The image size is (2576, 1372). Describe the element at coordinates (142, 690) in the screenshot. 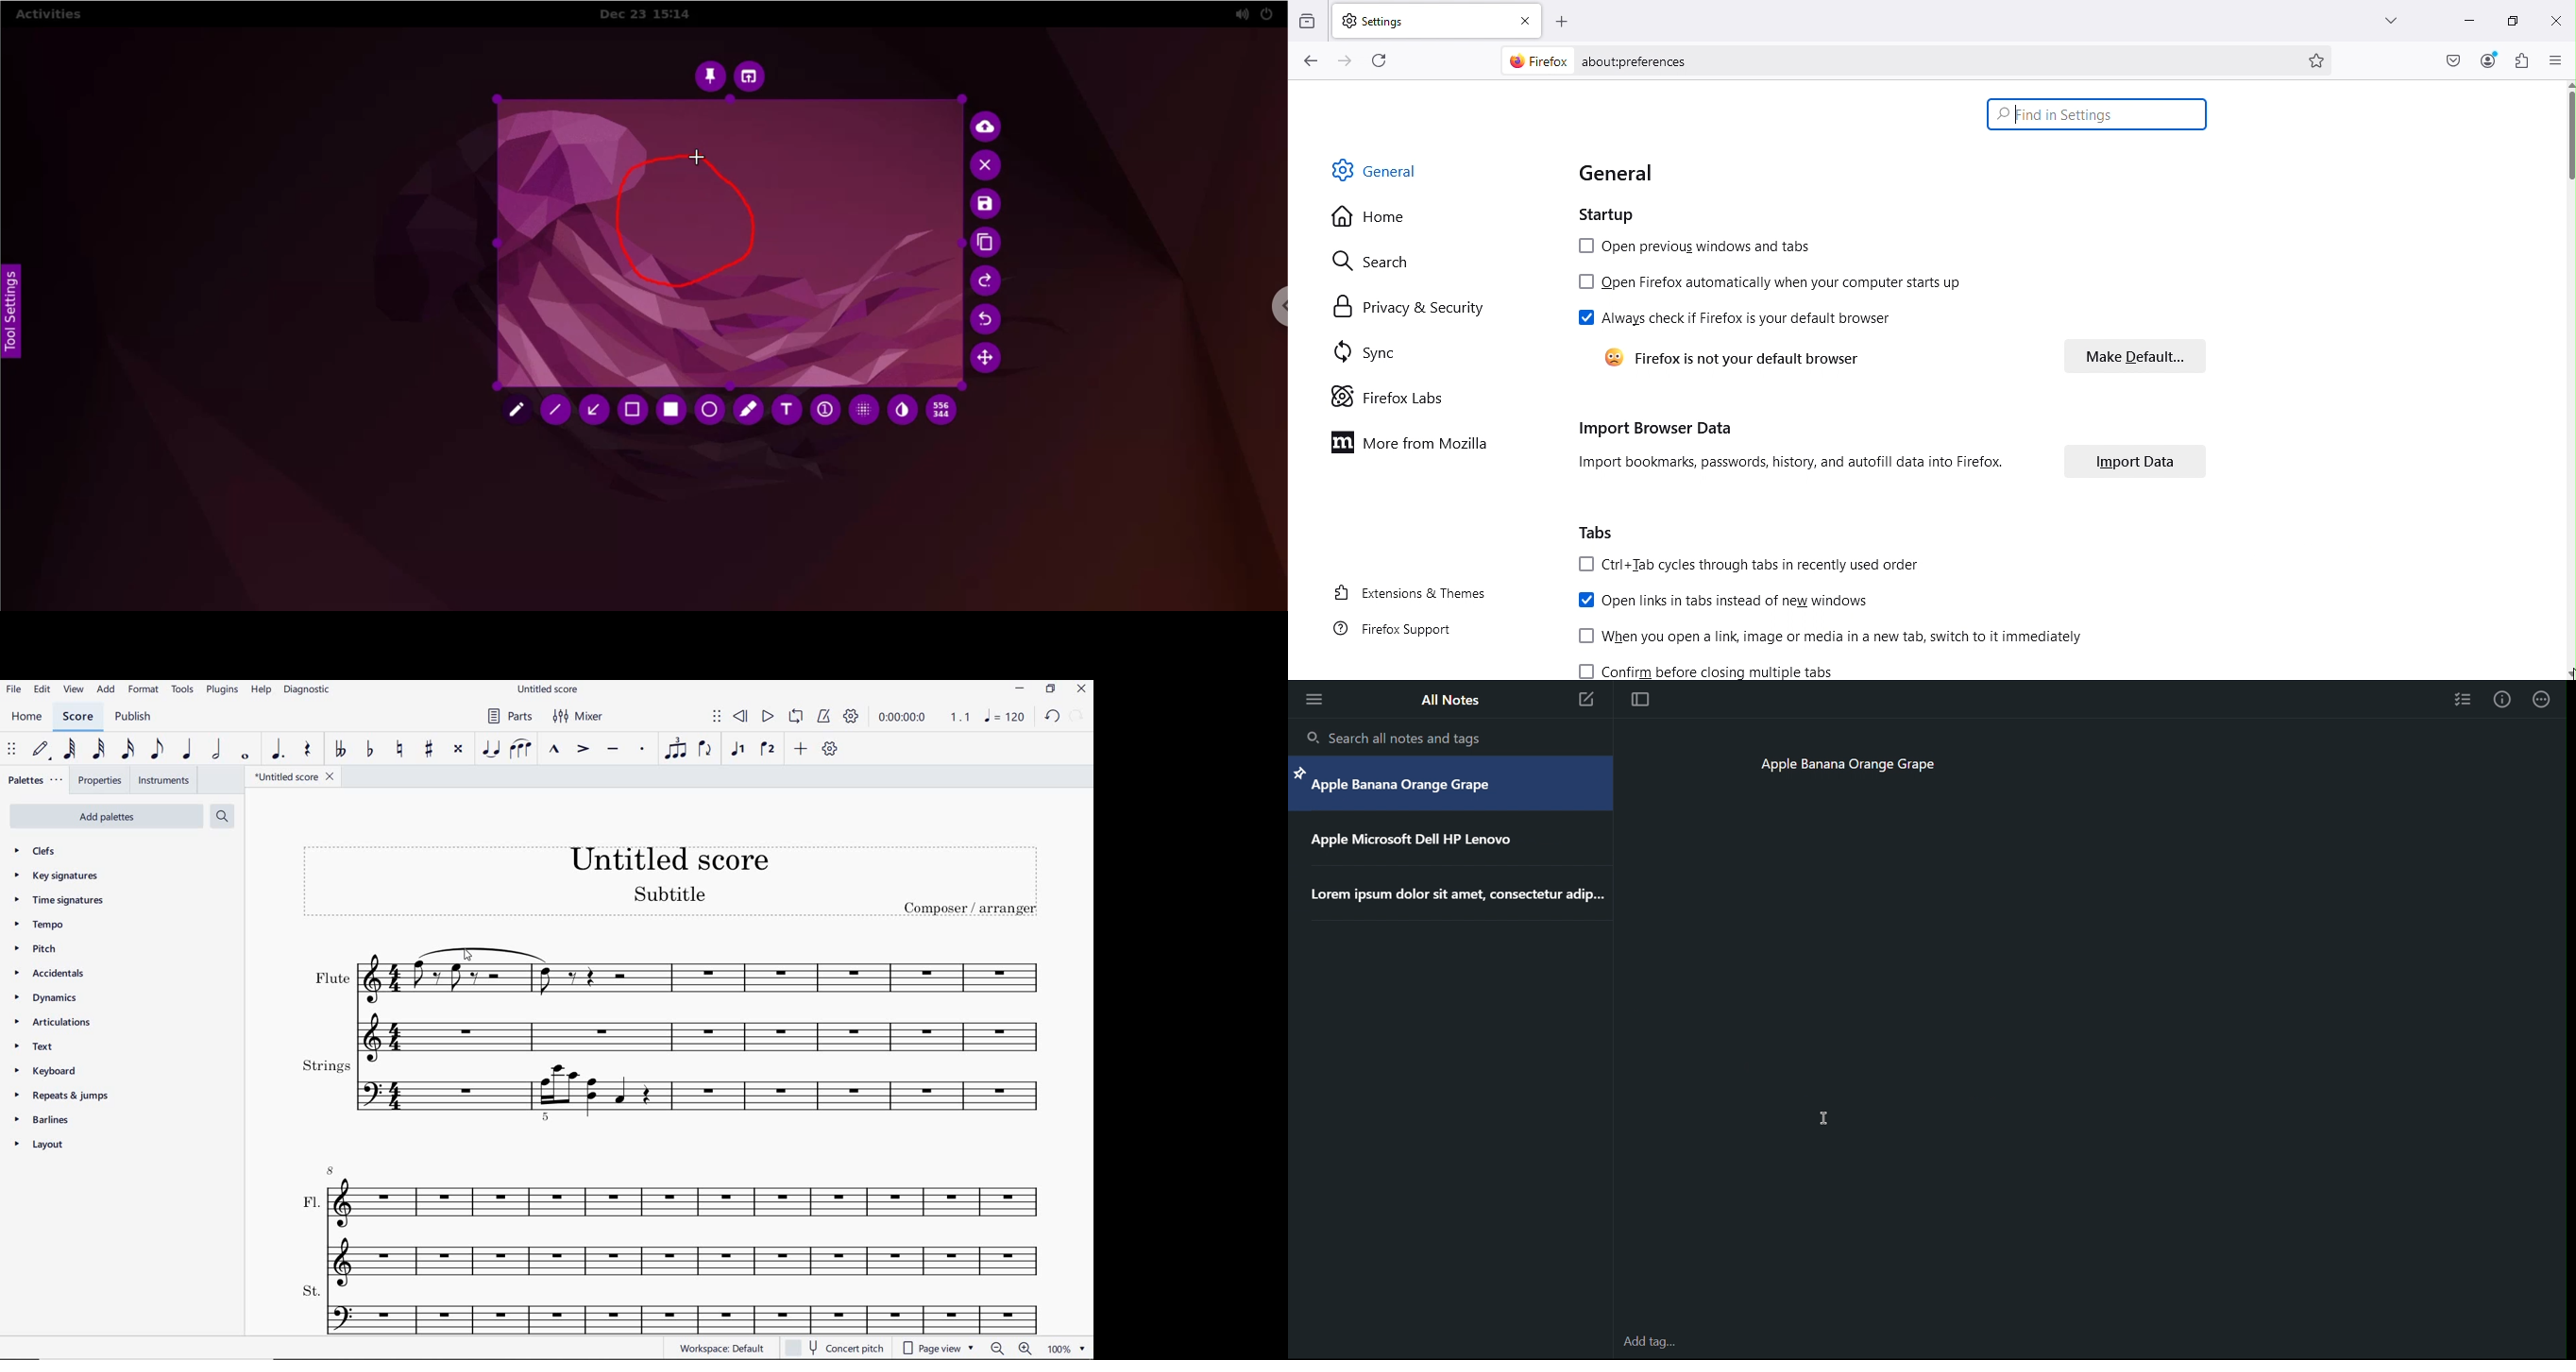

I see `format` at that location.